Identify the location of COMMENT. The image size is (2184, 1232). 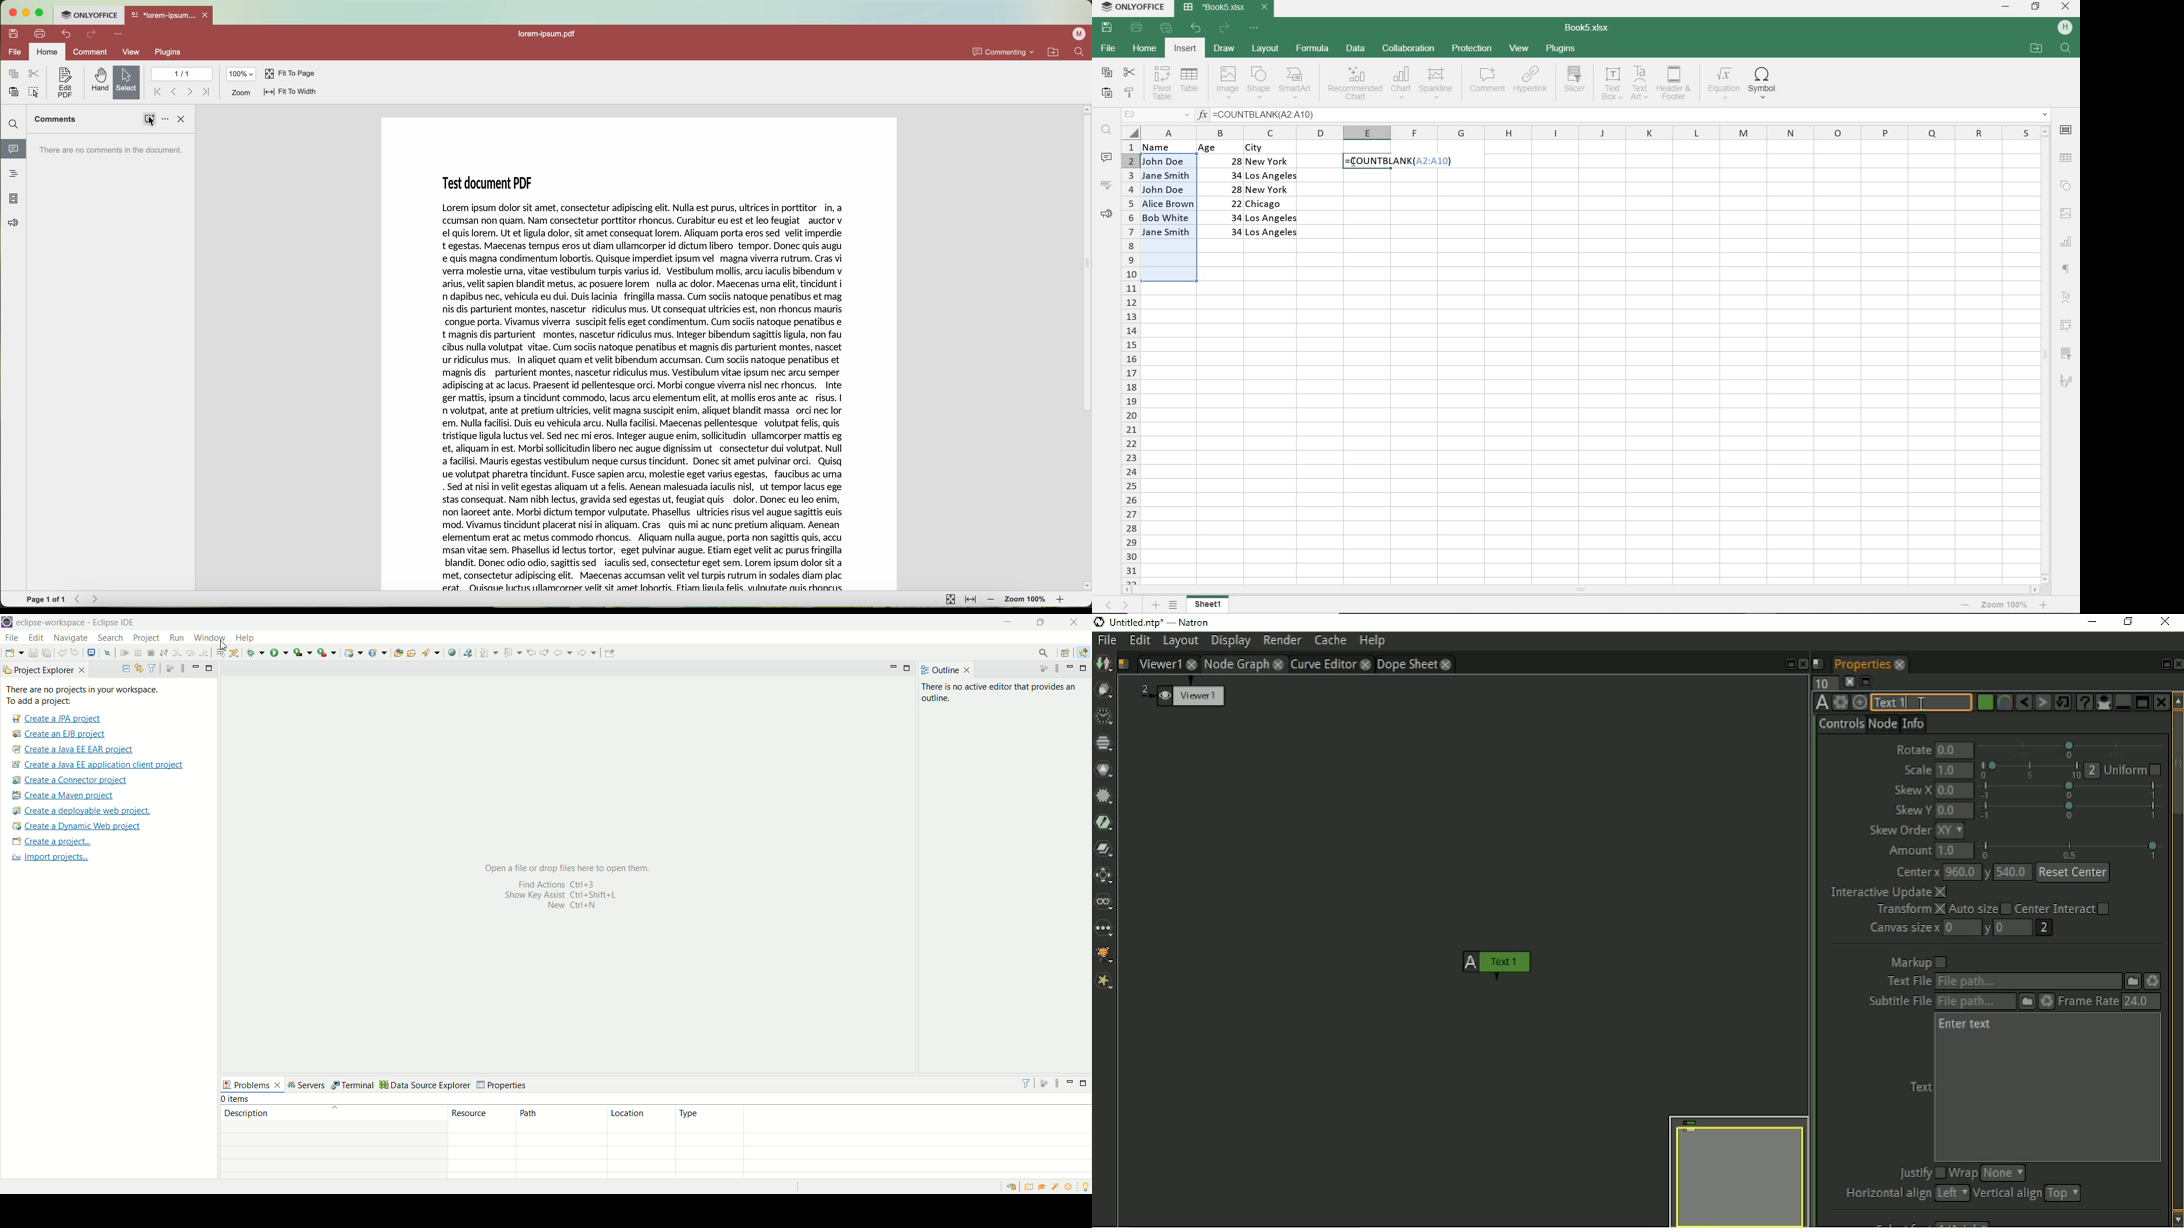
(1487, 82).